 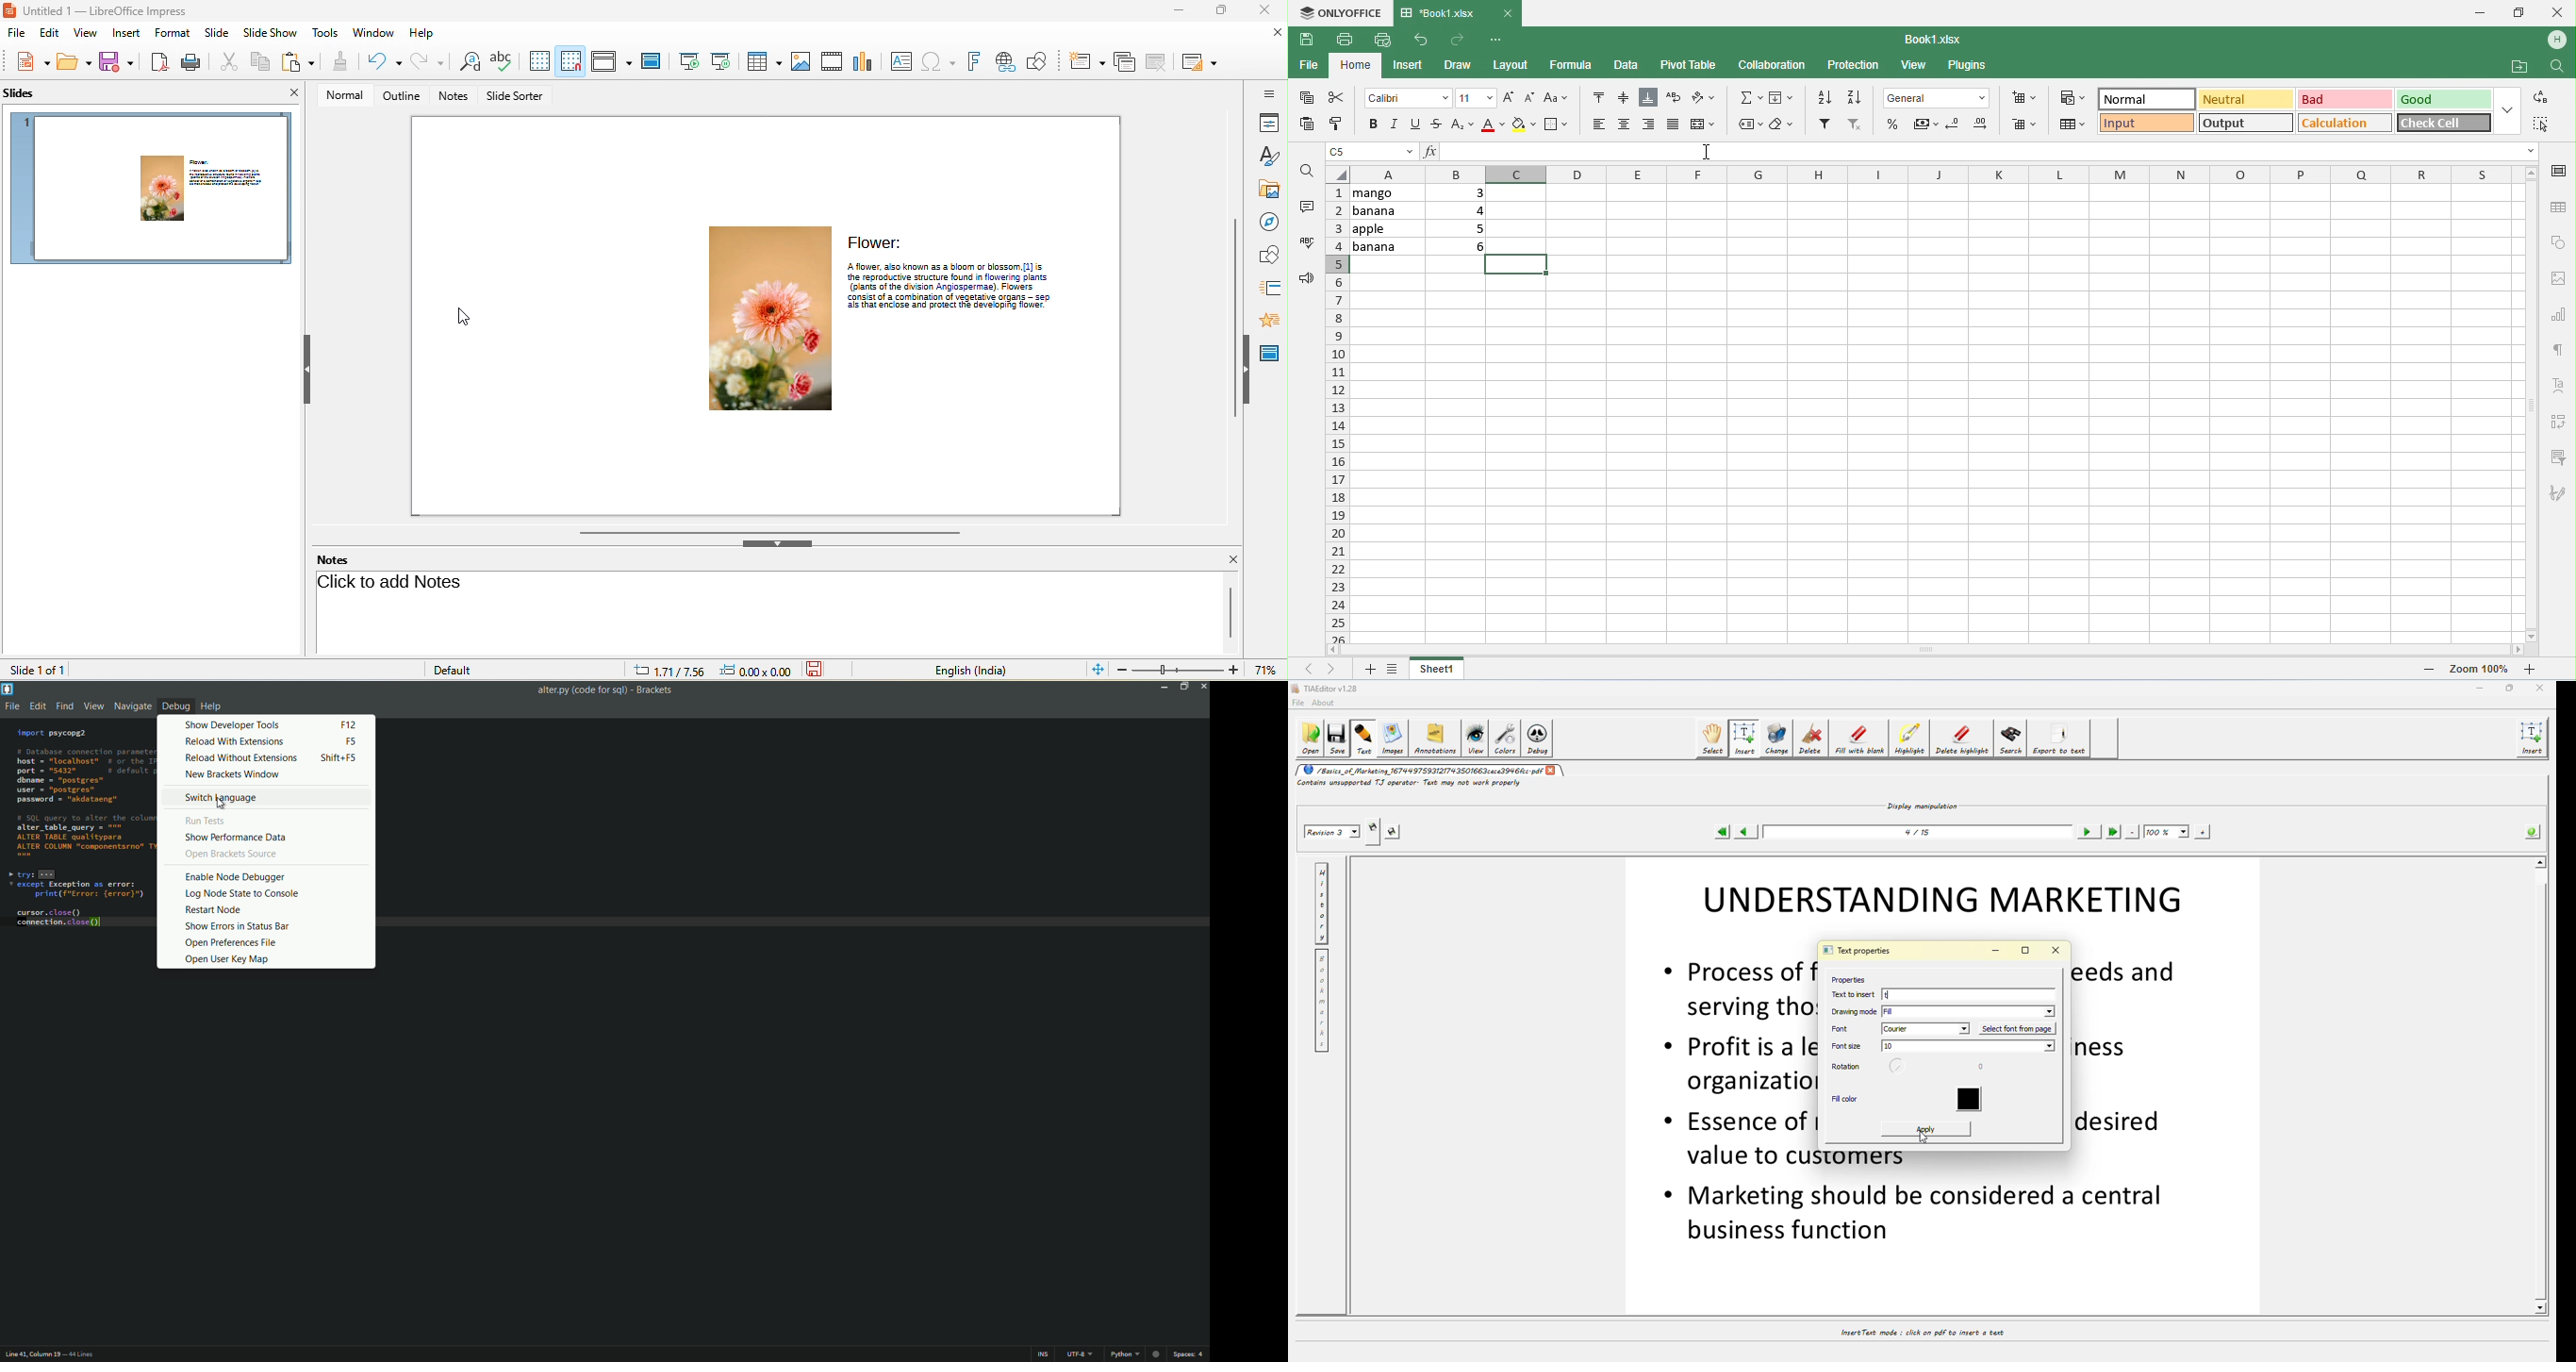 What do you see at coordinates (454, 95) in the screenshot?
I see `notes` at bounding box center [454, 95].